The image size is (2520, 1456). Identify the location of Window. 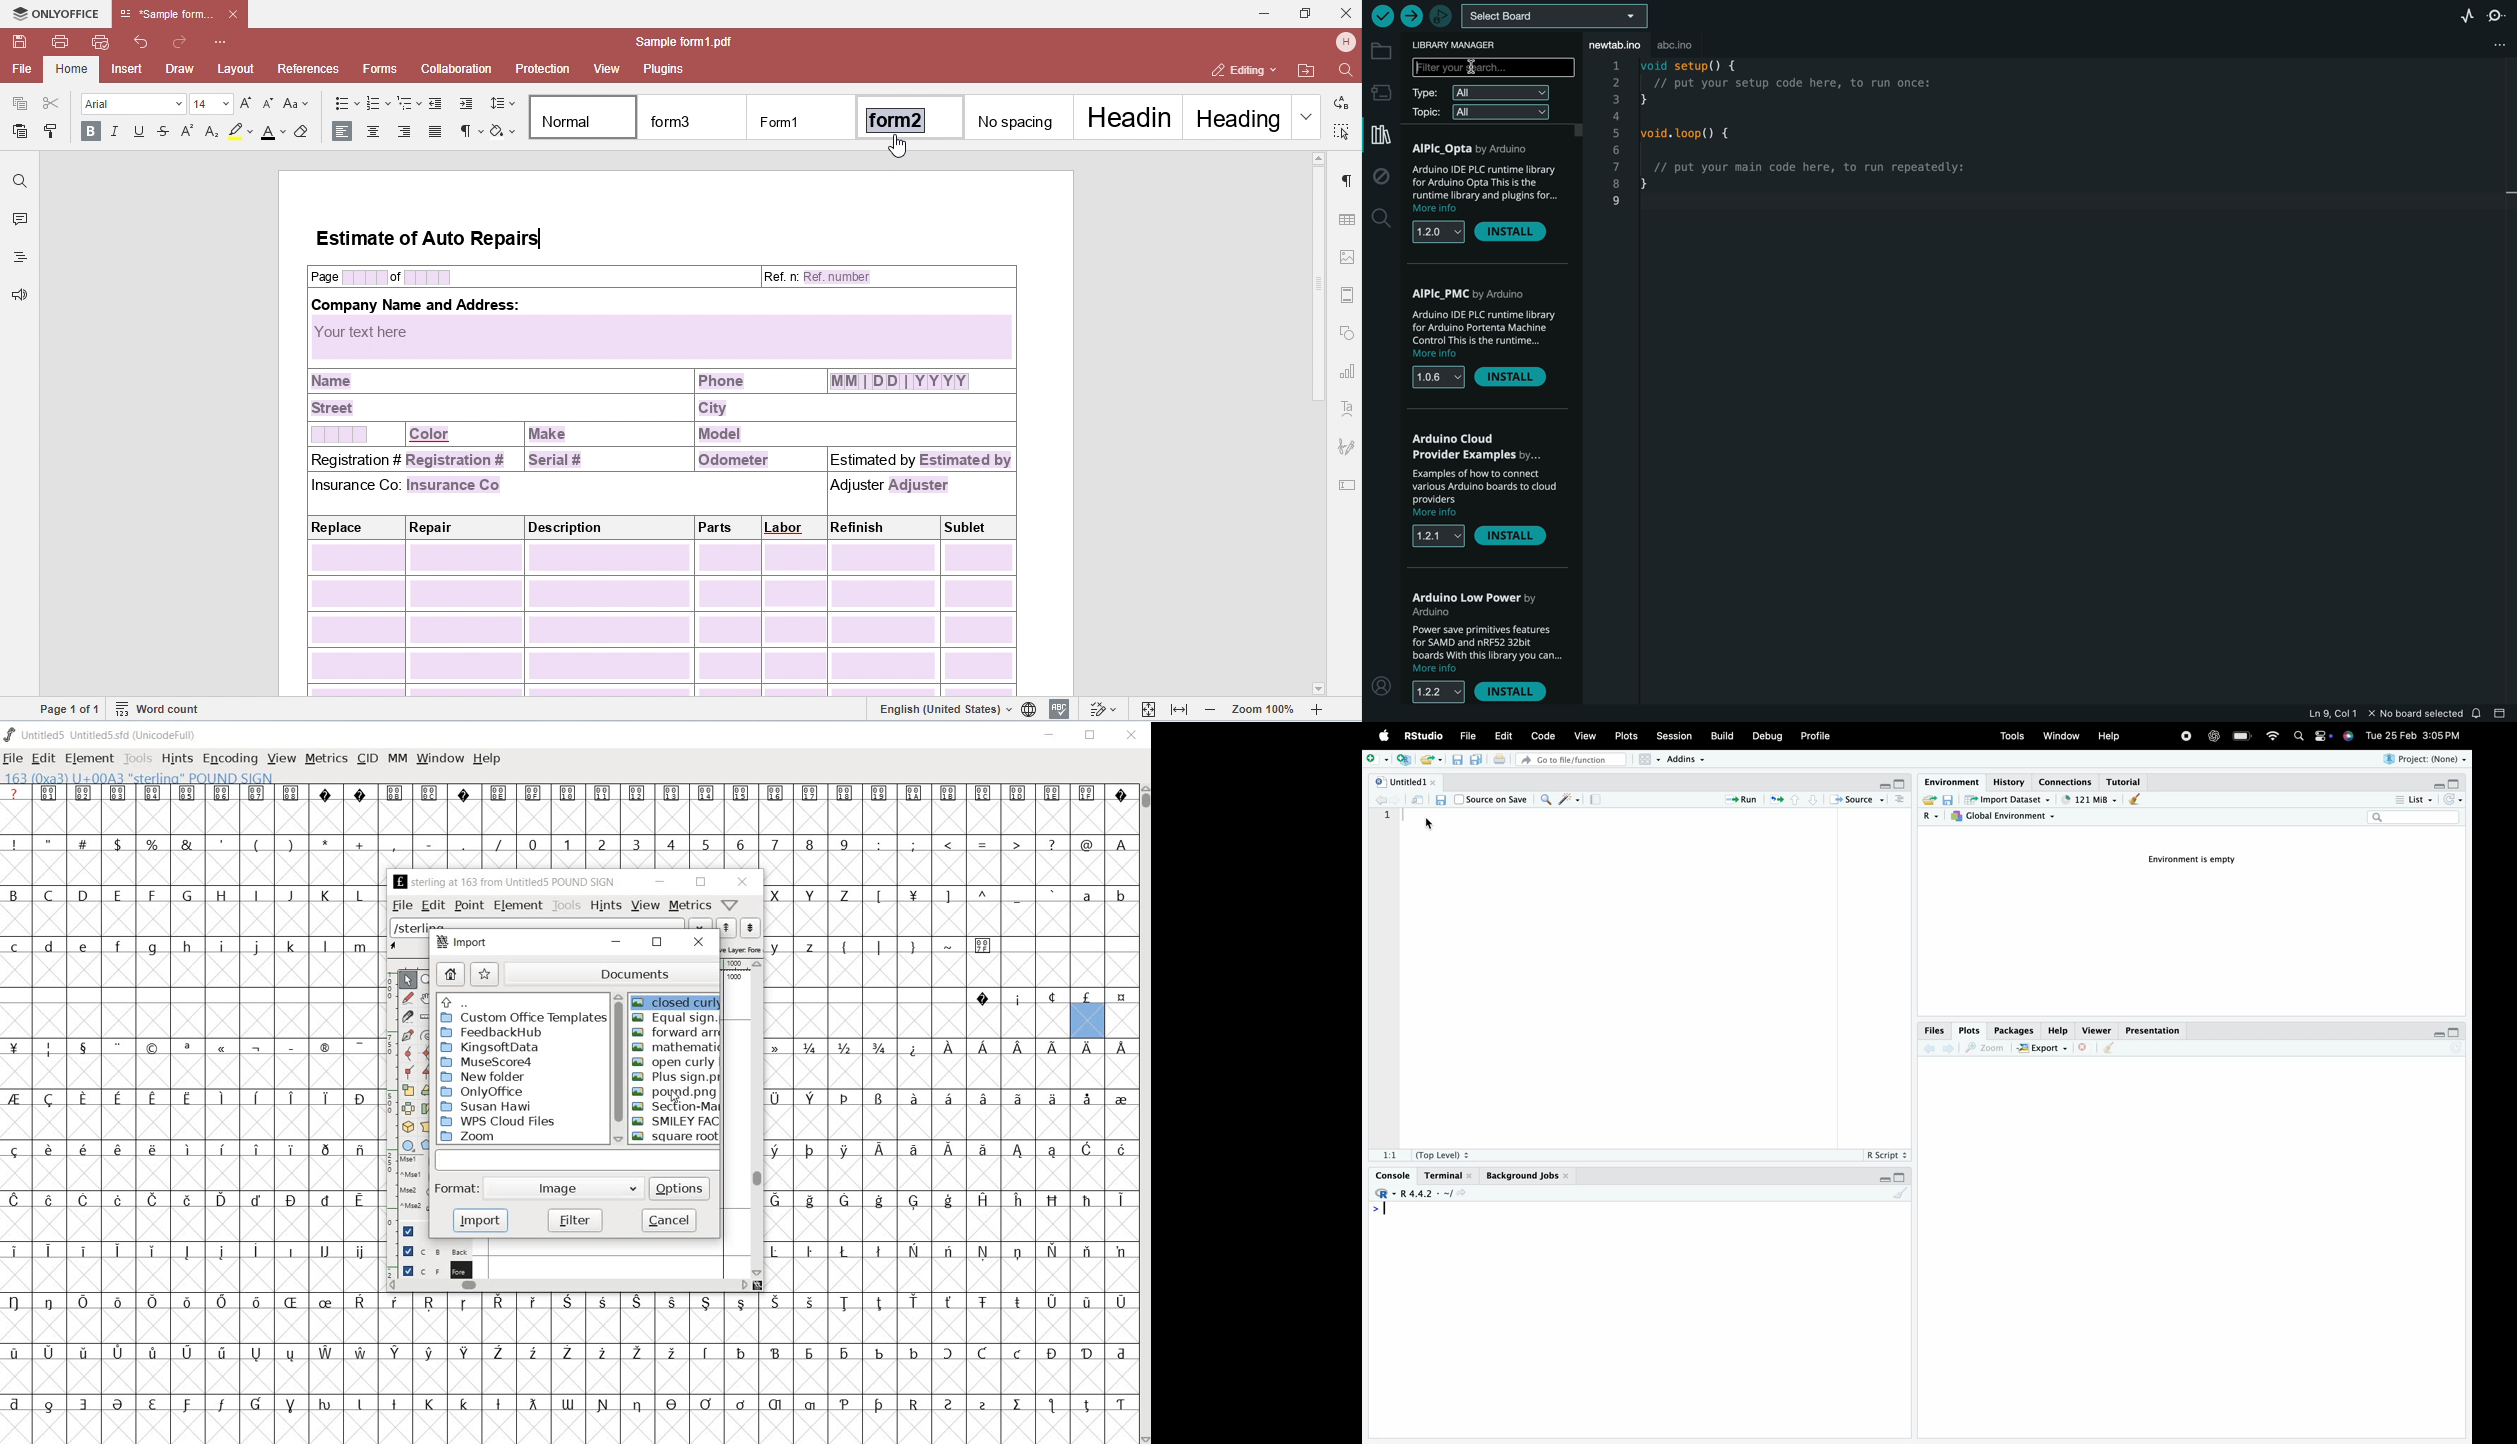
(2063, 737).